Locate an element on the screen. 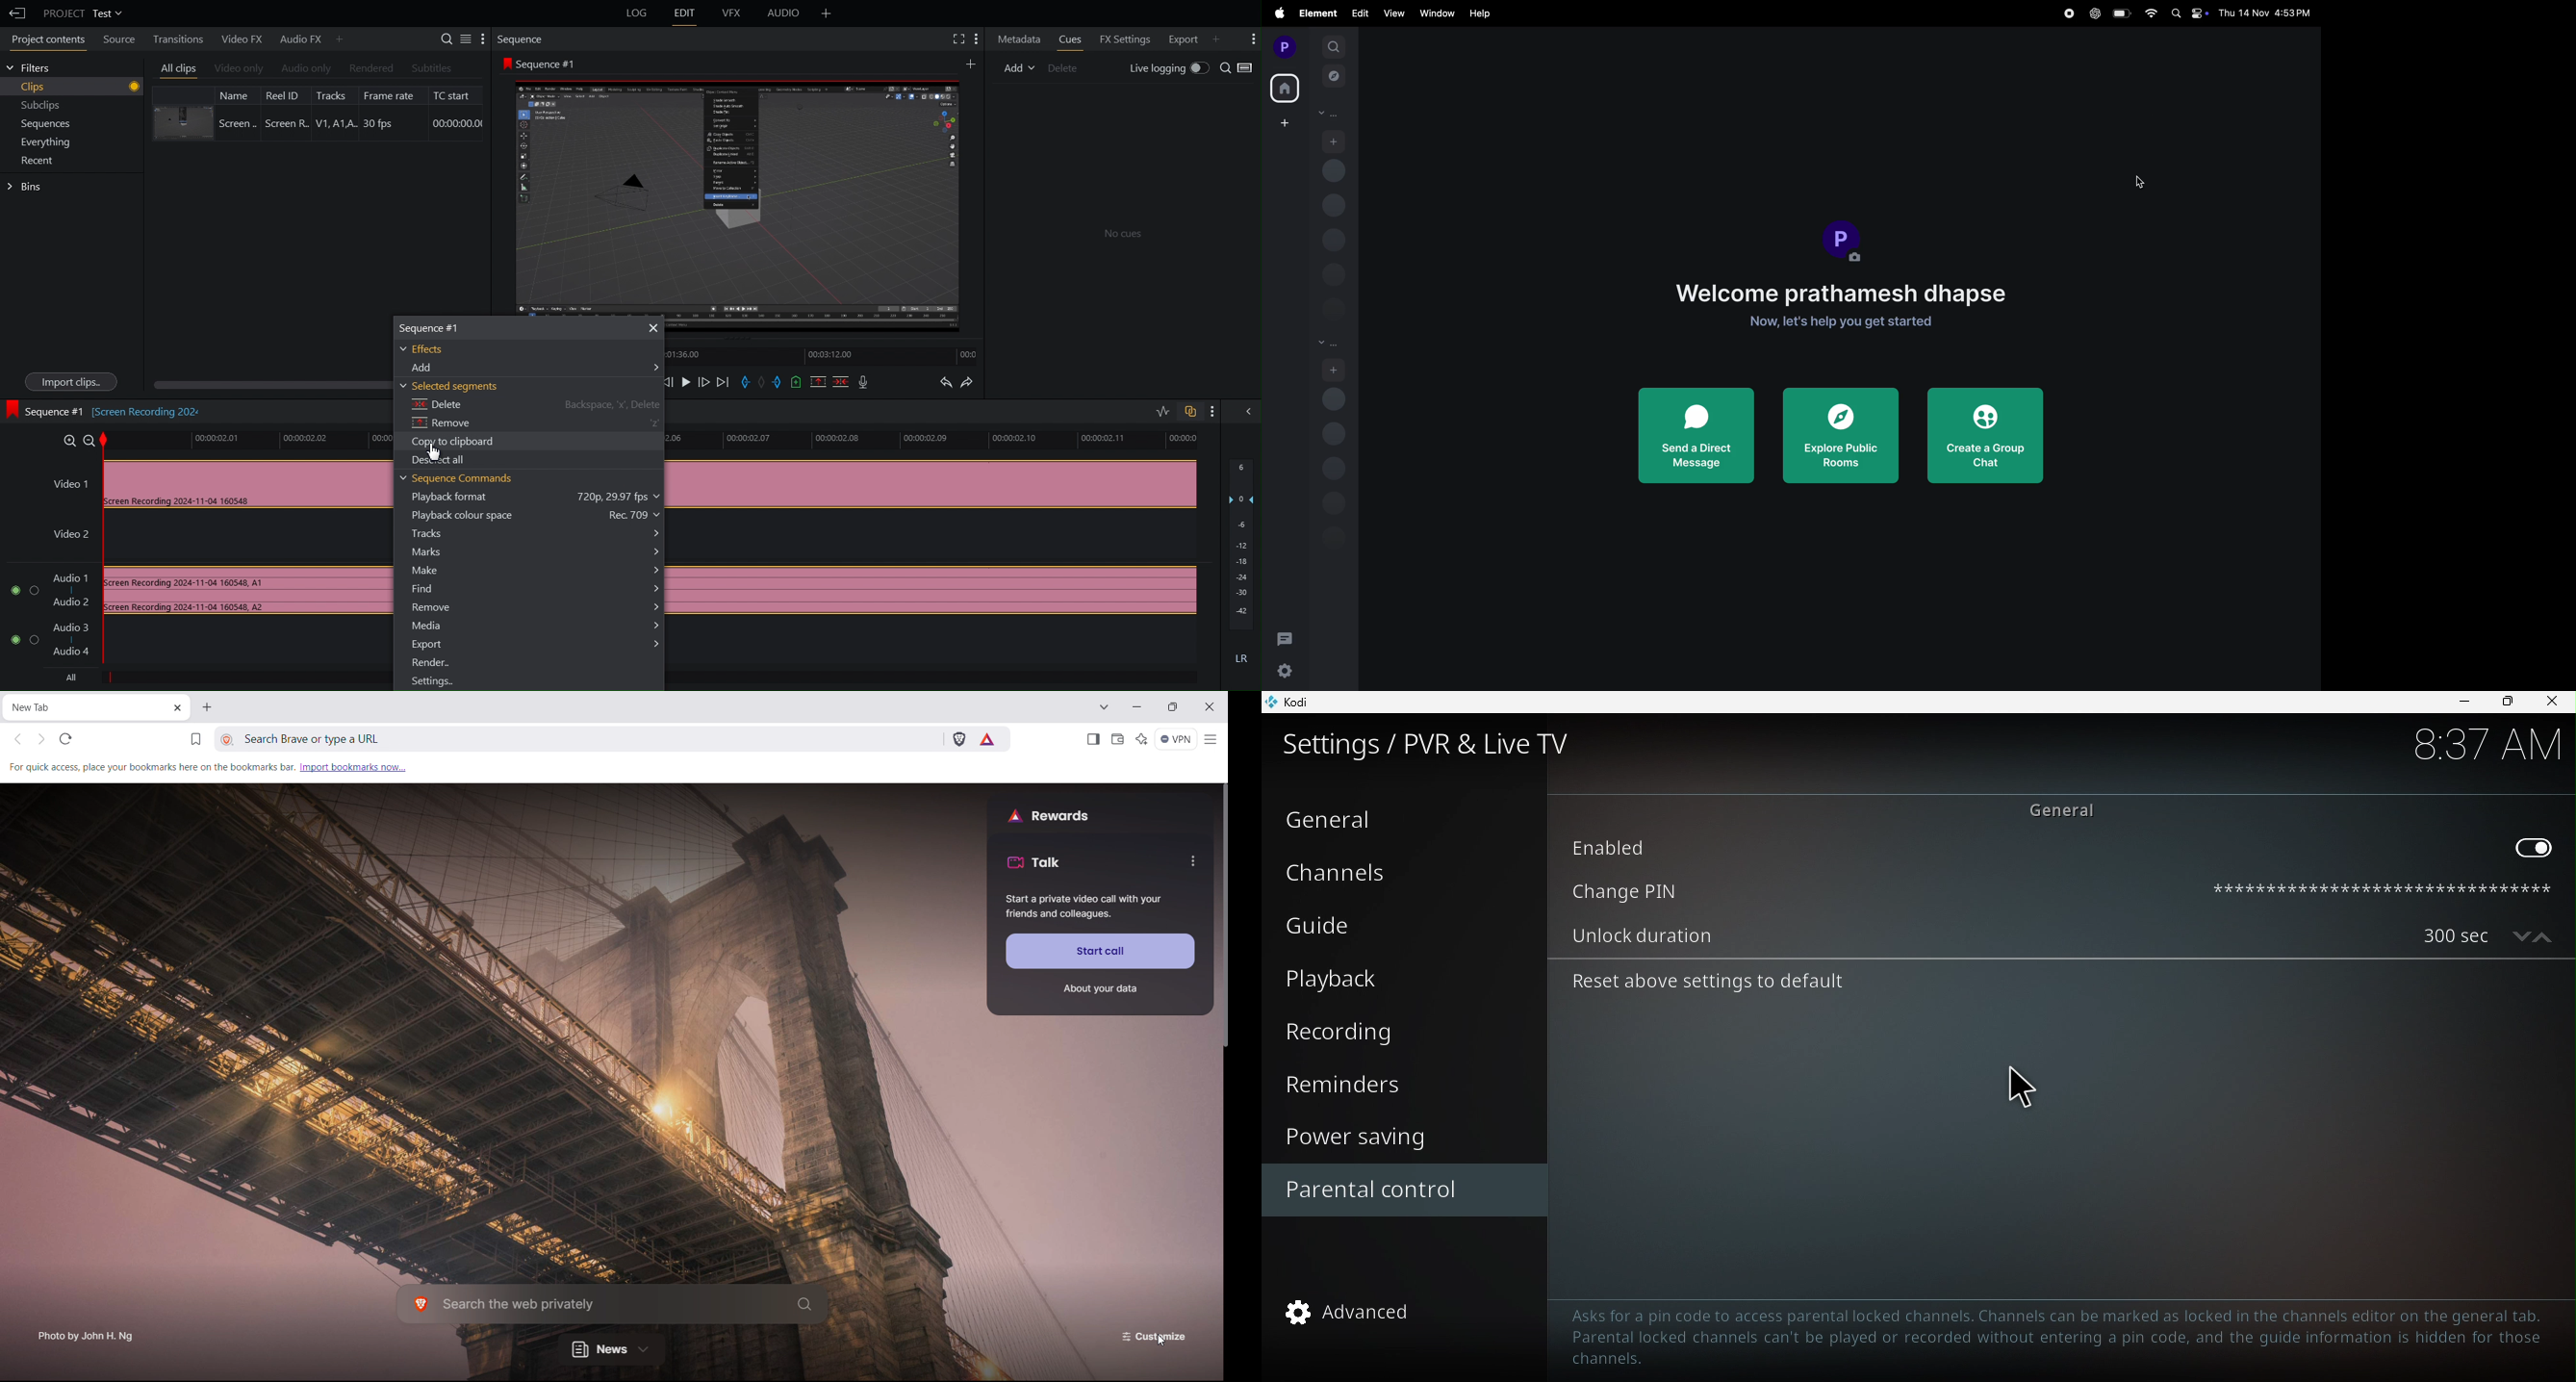  add room is located at coordinates (1335, 370).